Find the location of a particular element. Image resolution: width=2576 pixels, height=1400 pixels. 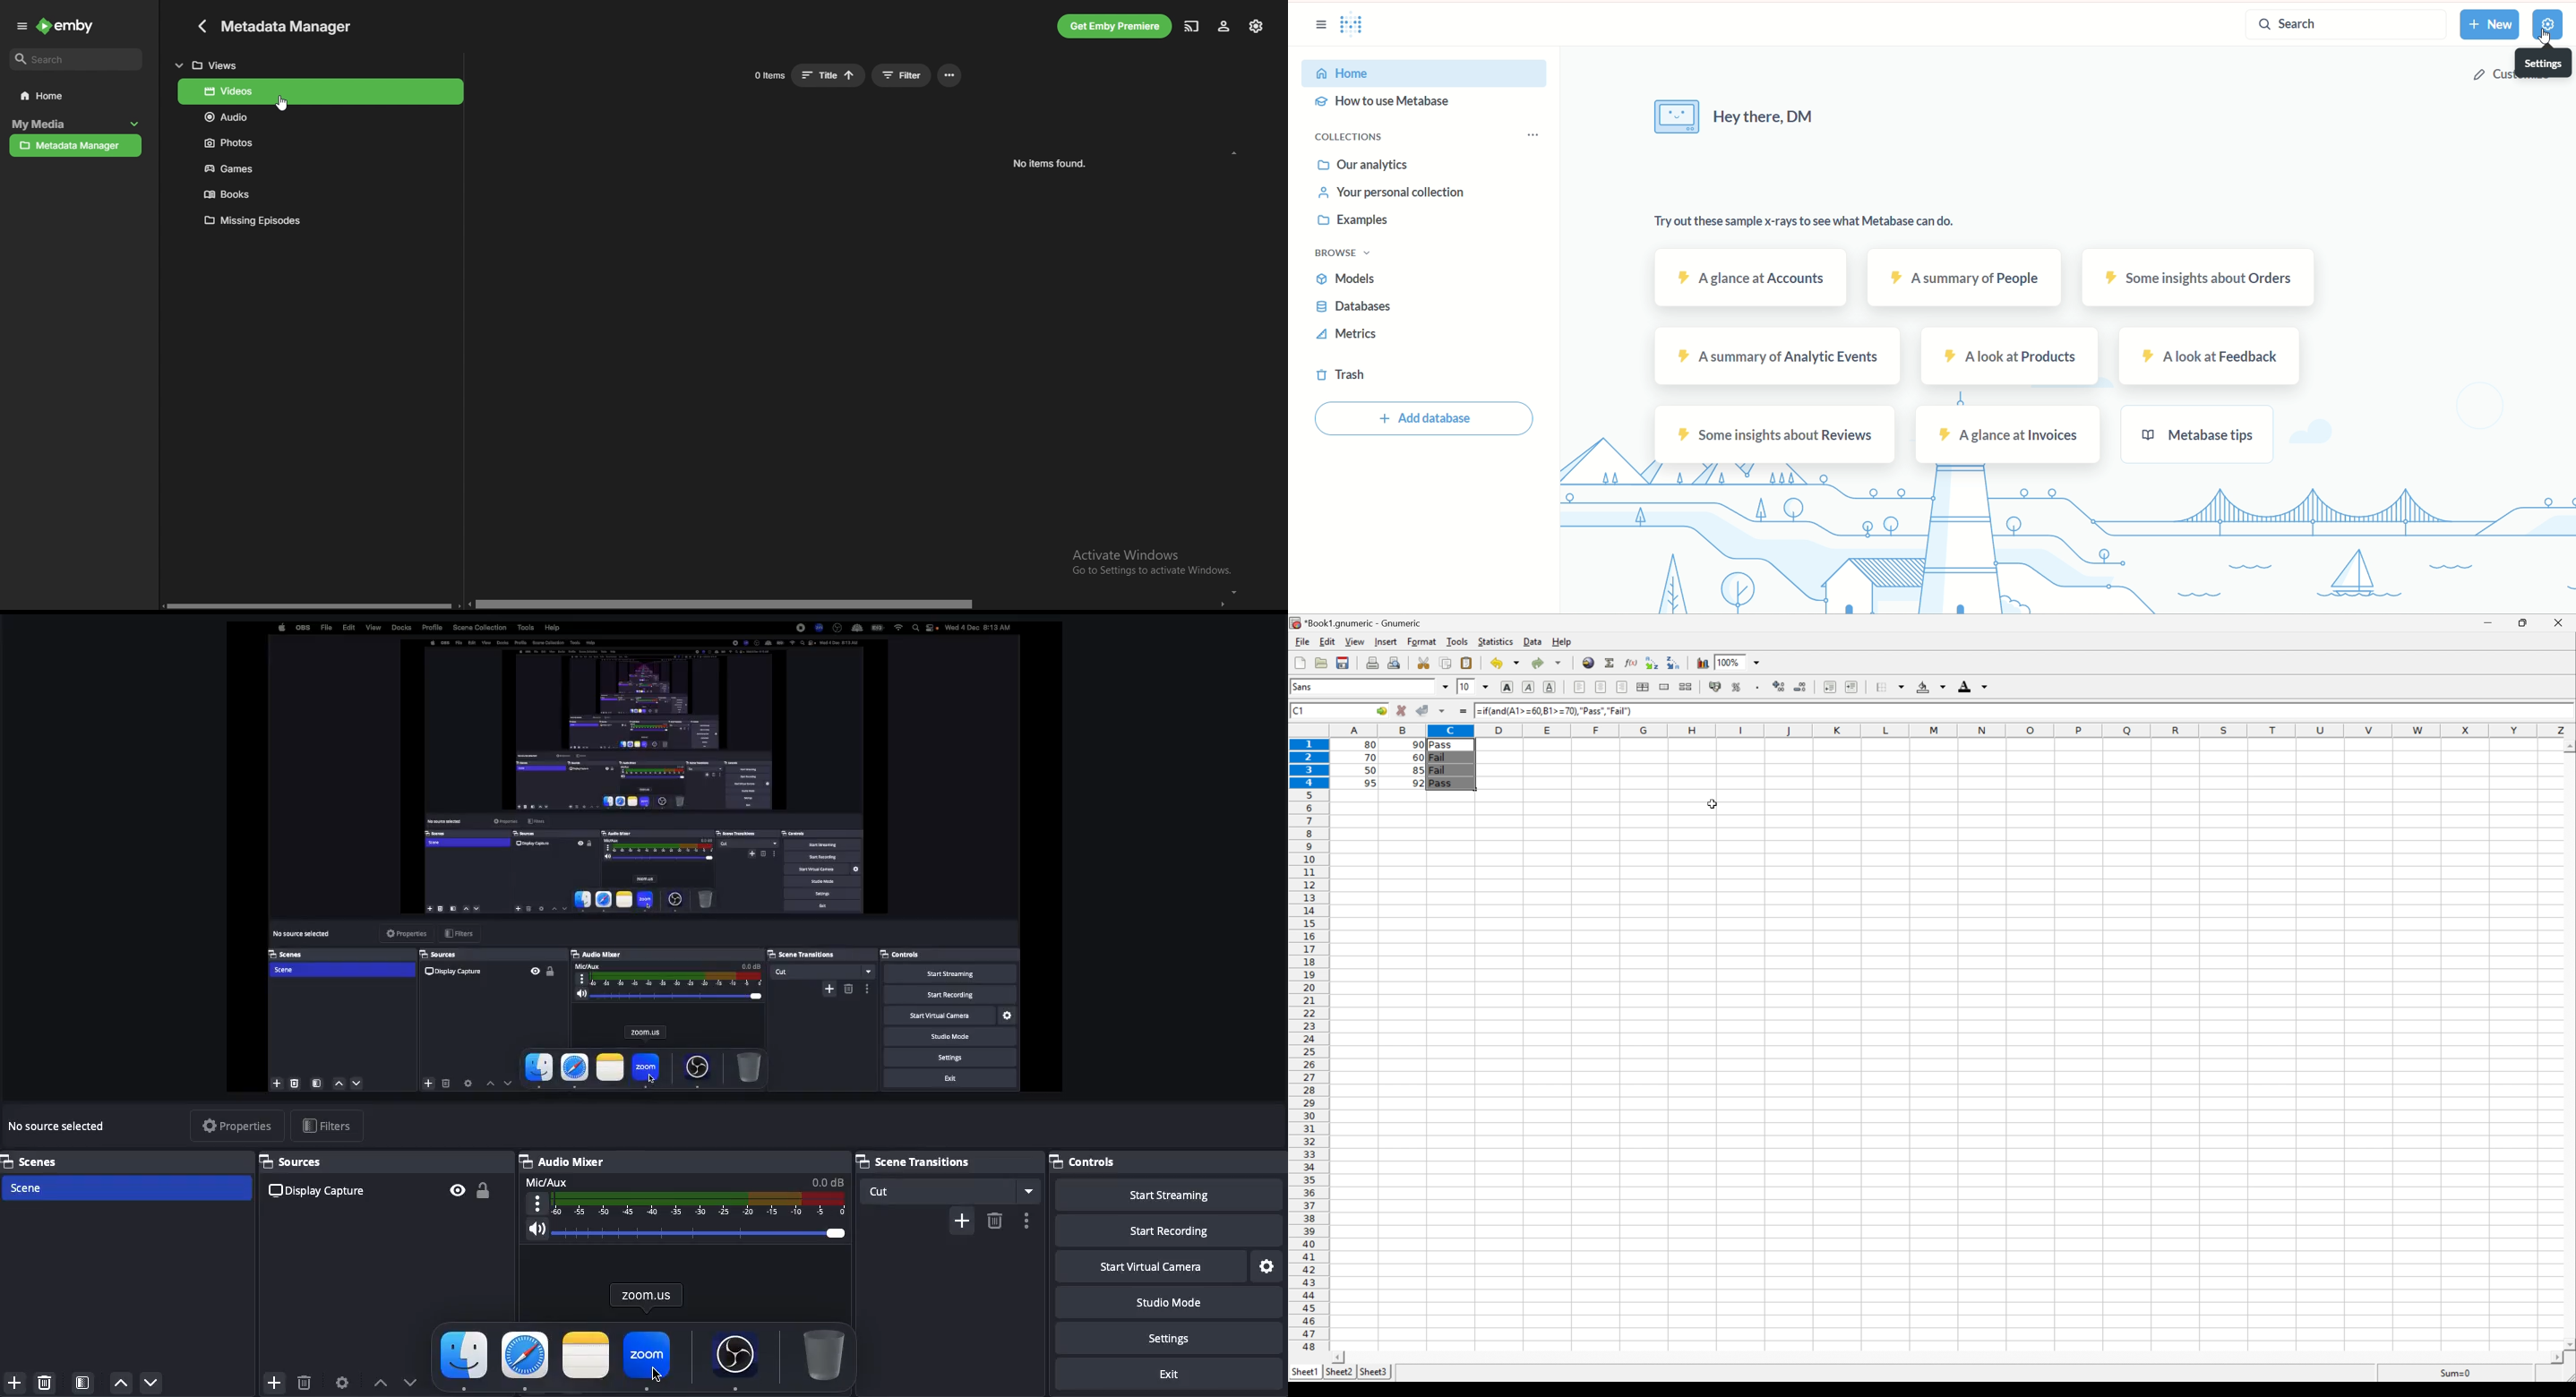

Safari is located at coordinates (526, 1359).